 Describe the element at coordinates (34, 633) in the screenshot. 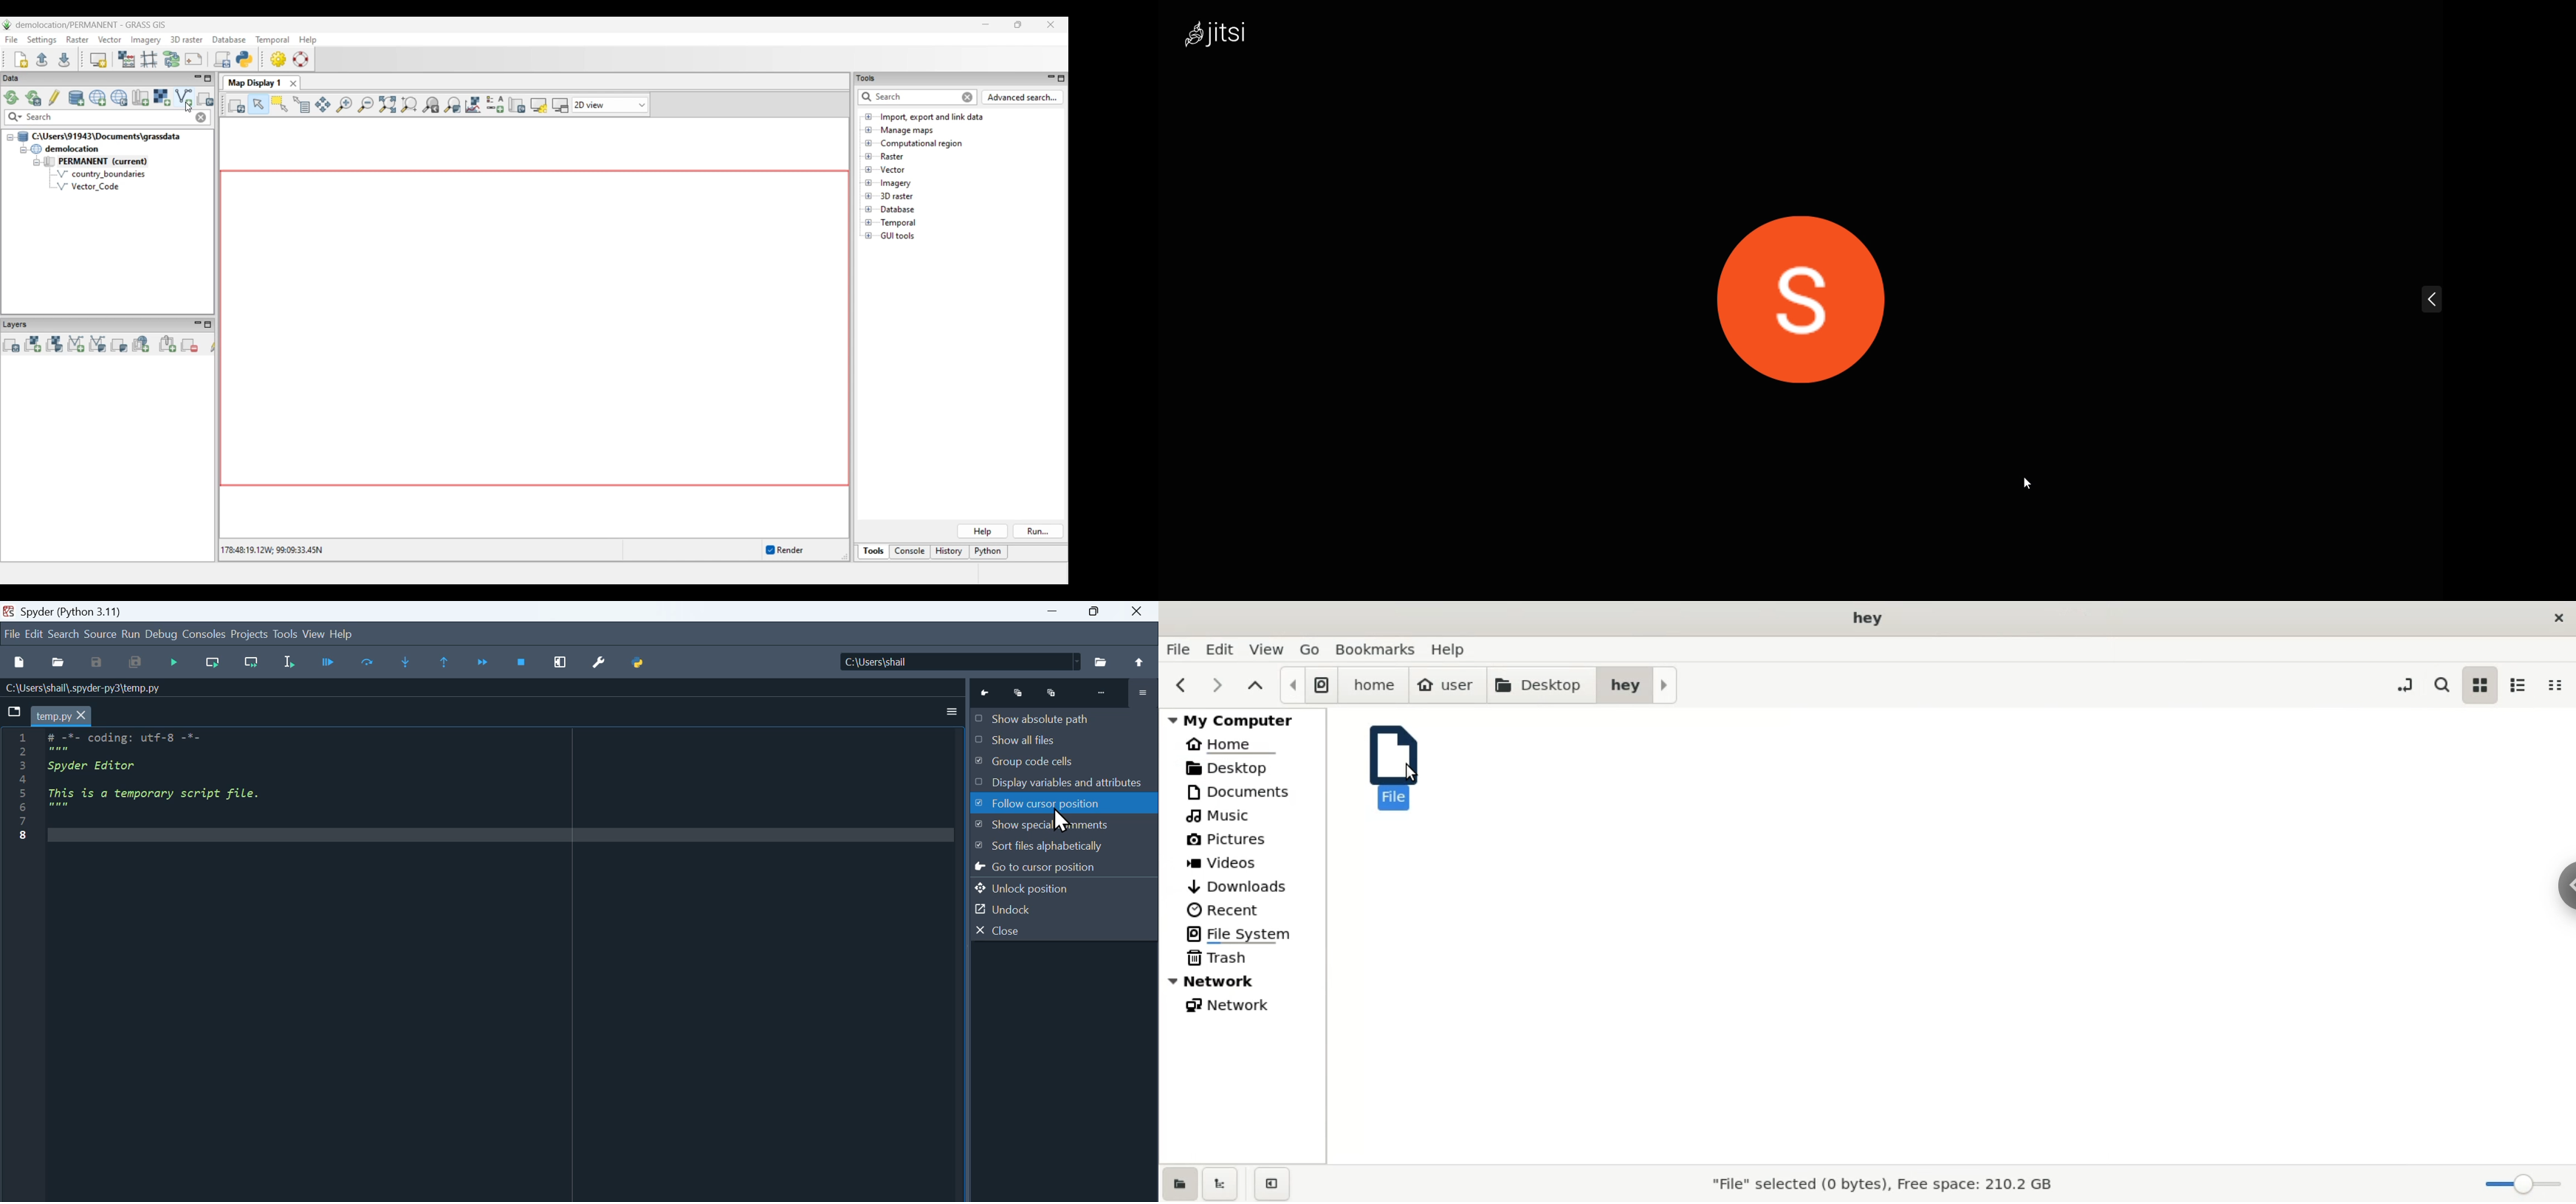

I see `` at that location.